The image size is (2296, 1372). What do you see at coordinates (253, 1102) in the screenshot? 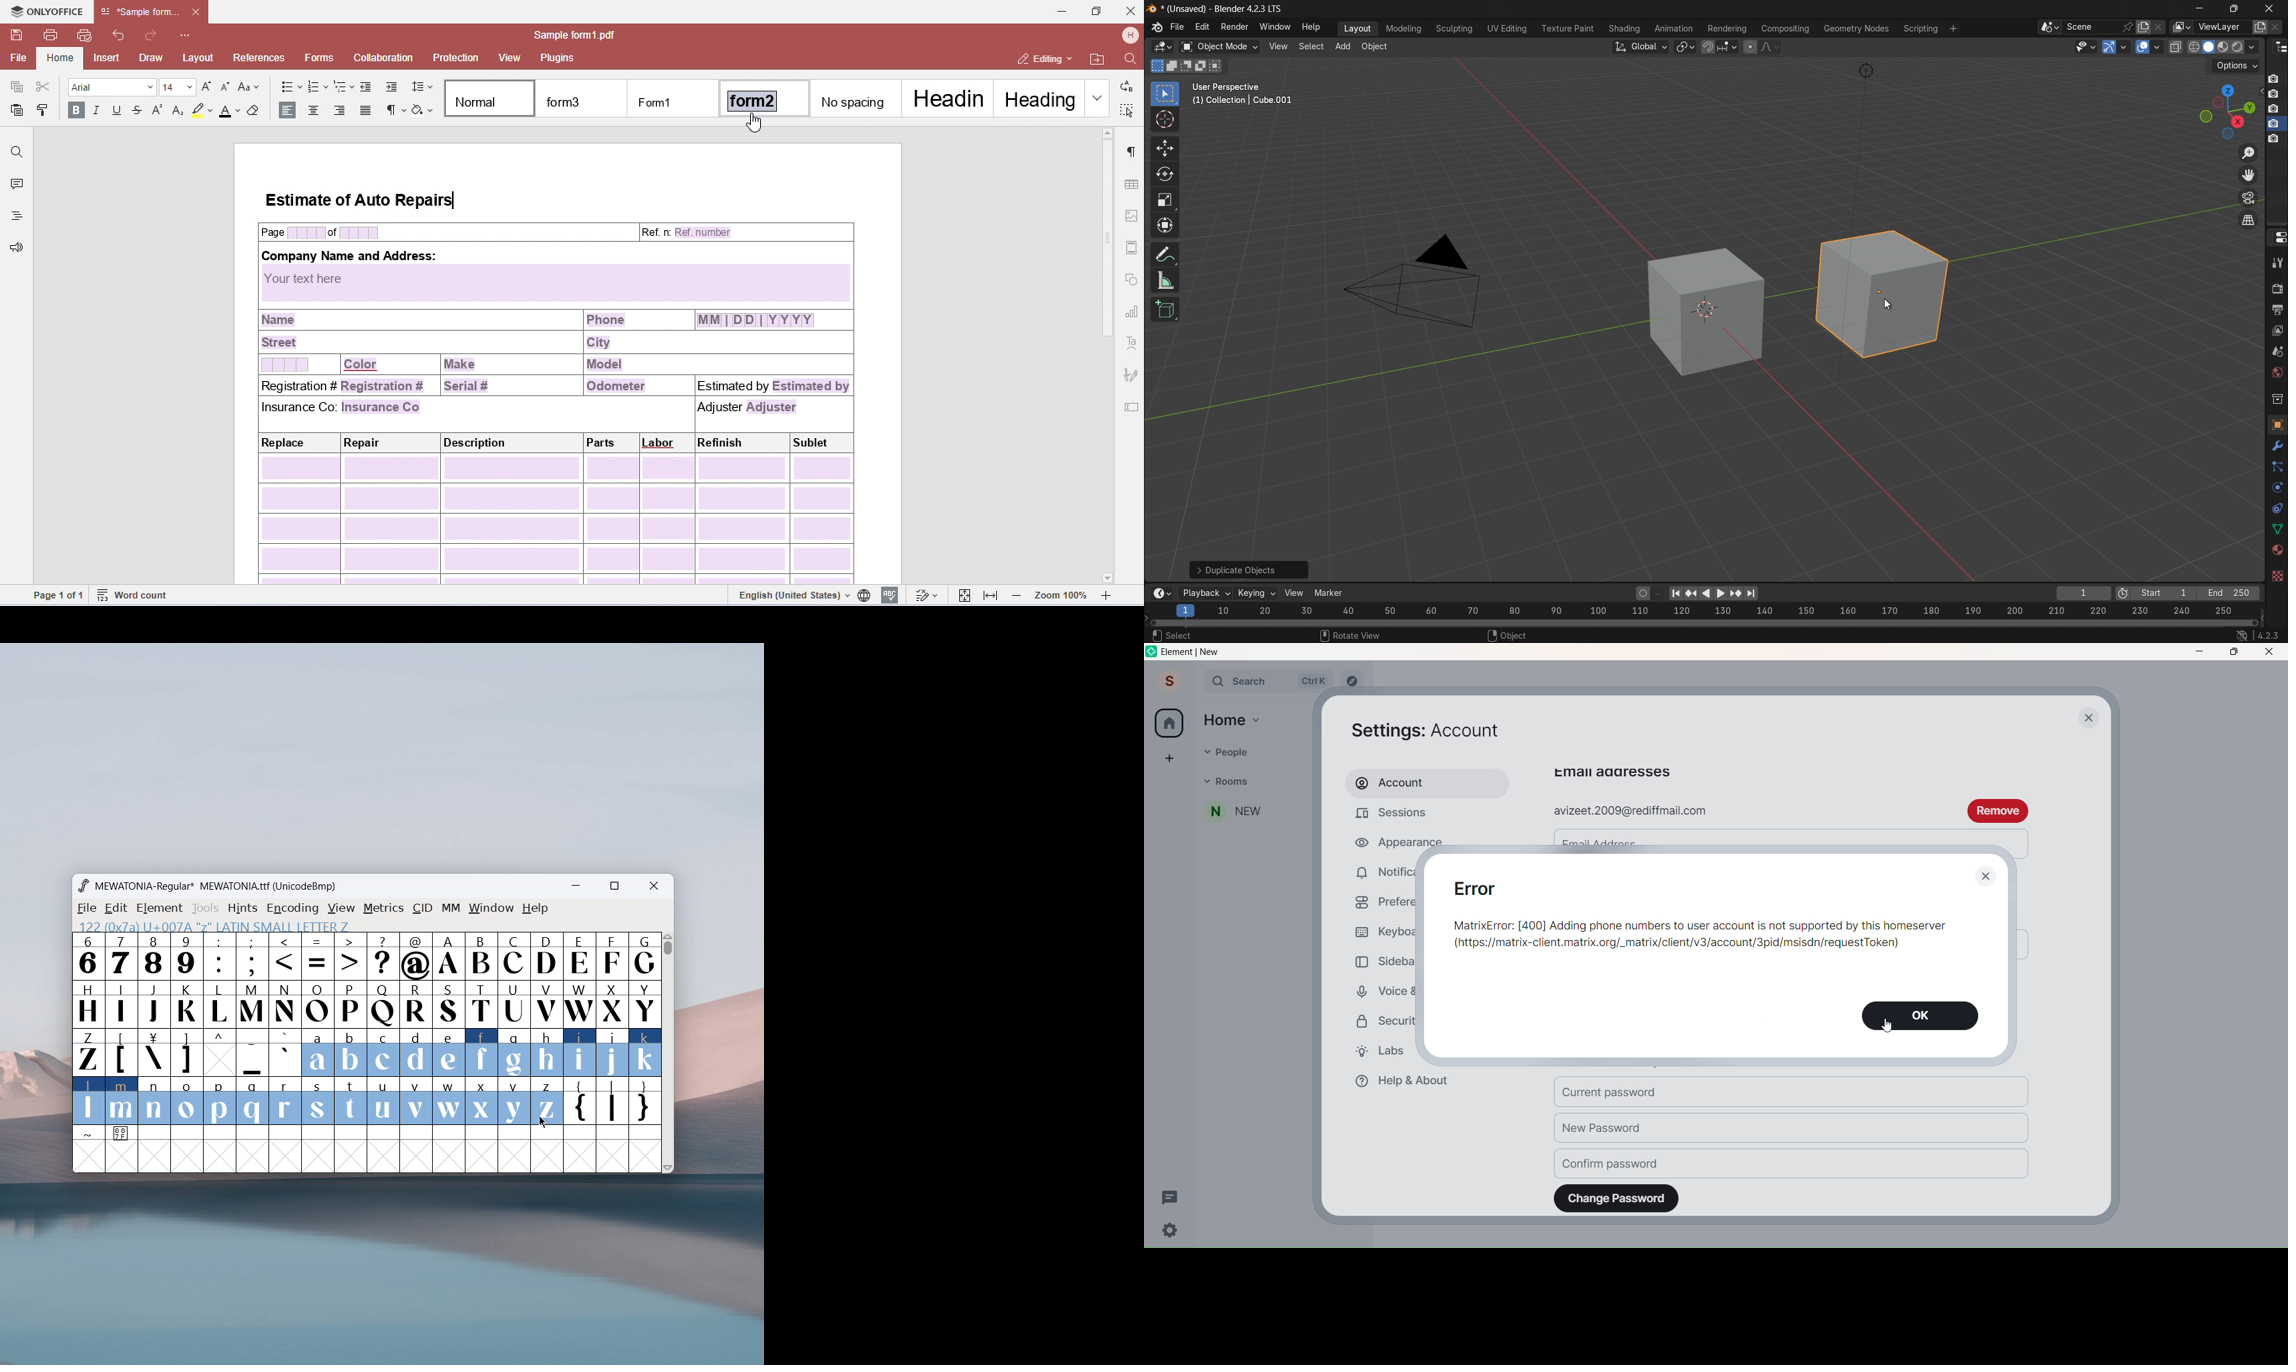
I see `q` at bounding box center [253, 1102].